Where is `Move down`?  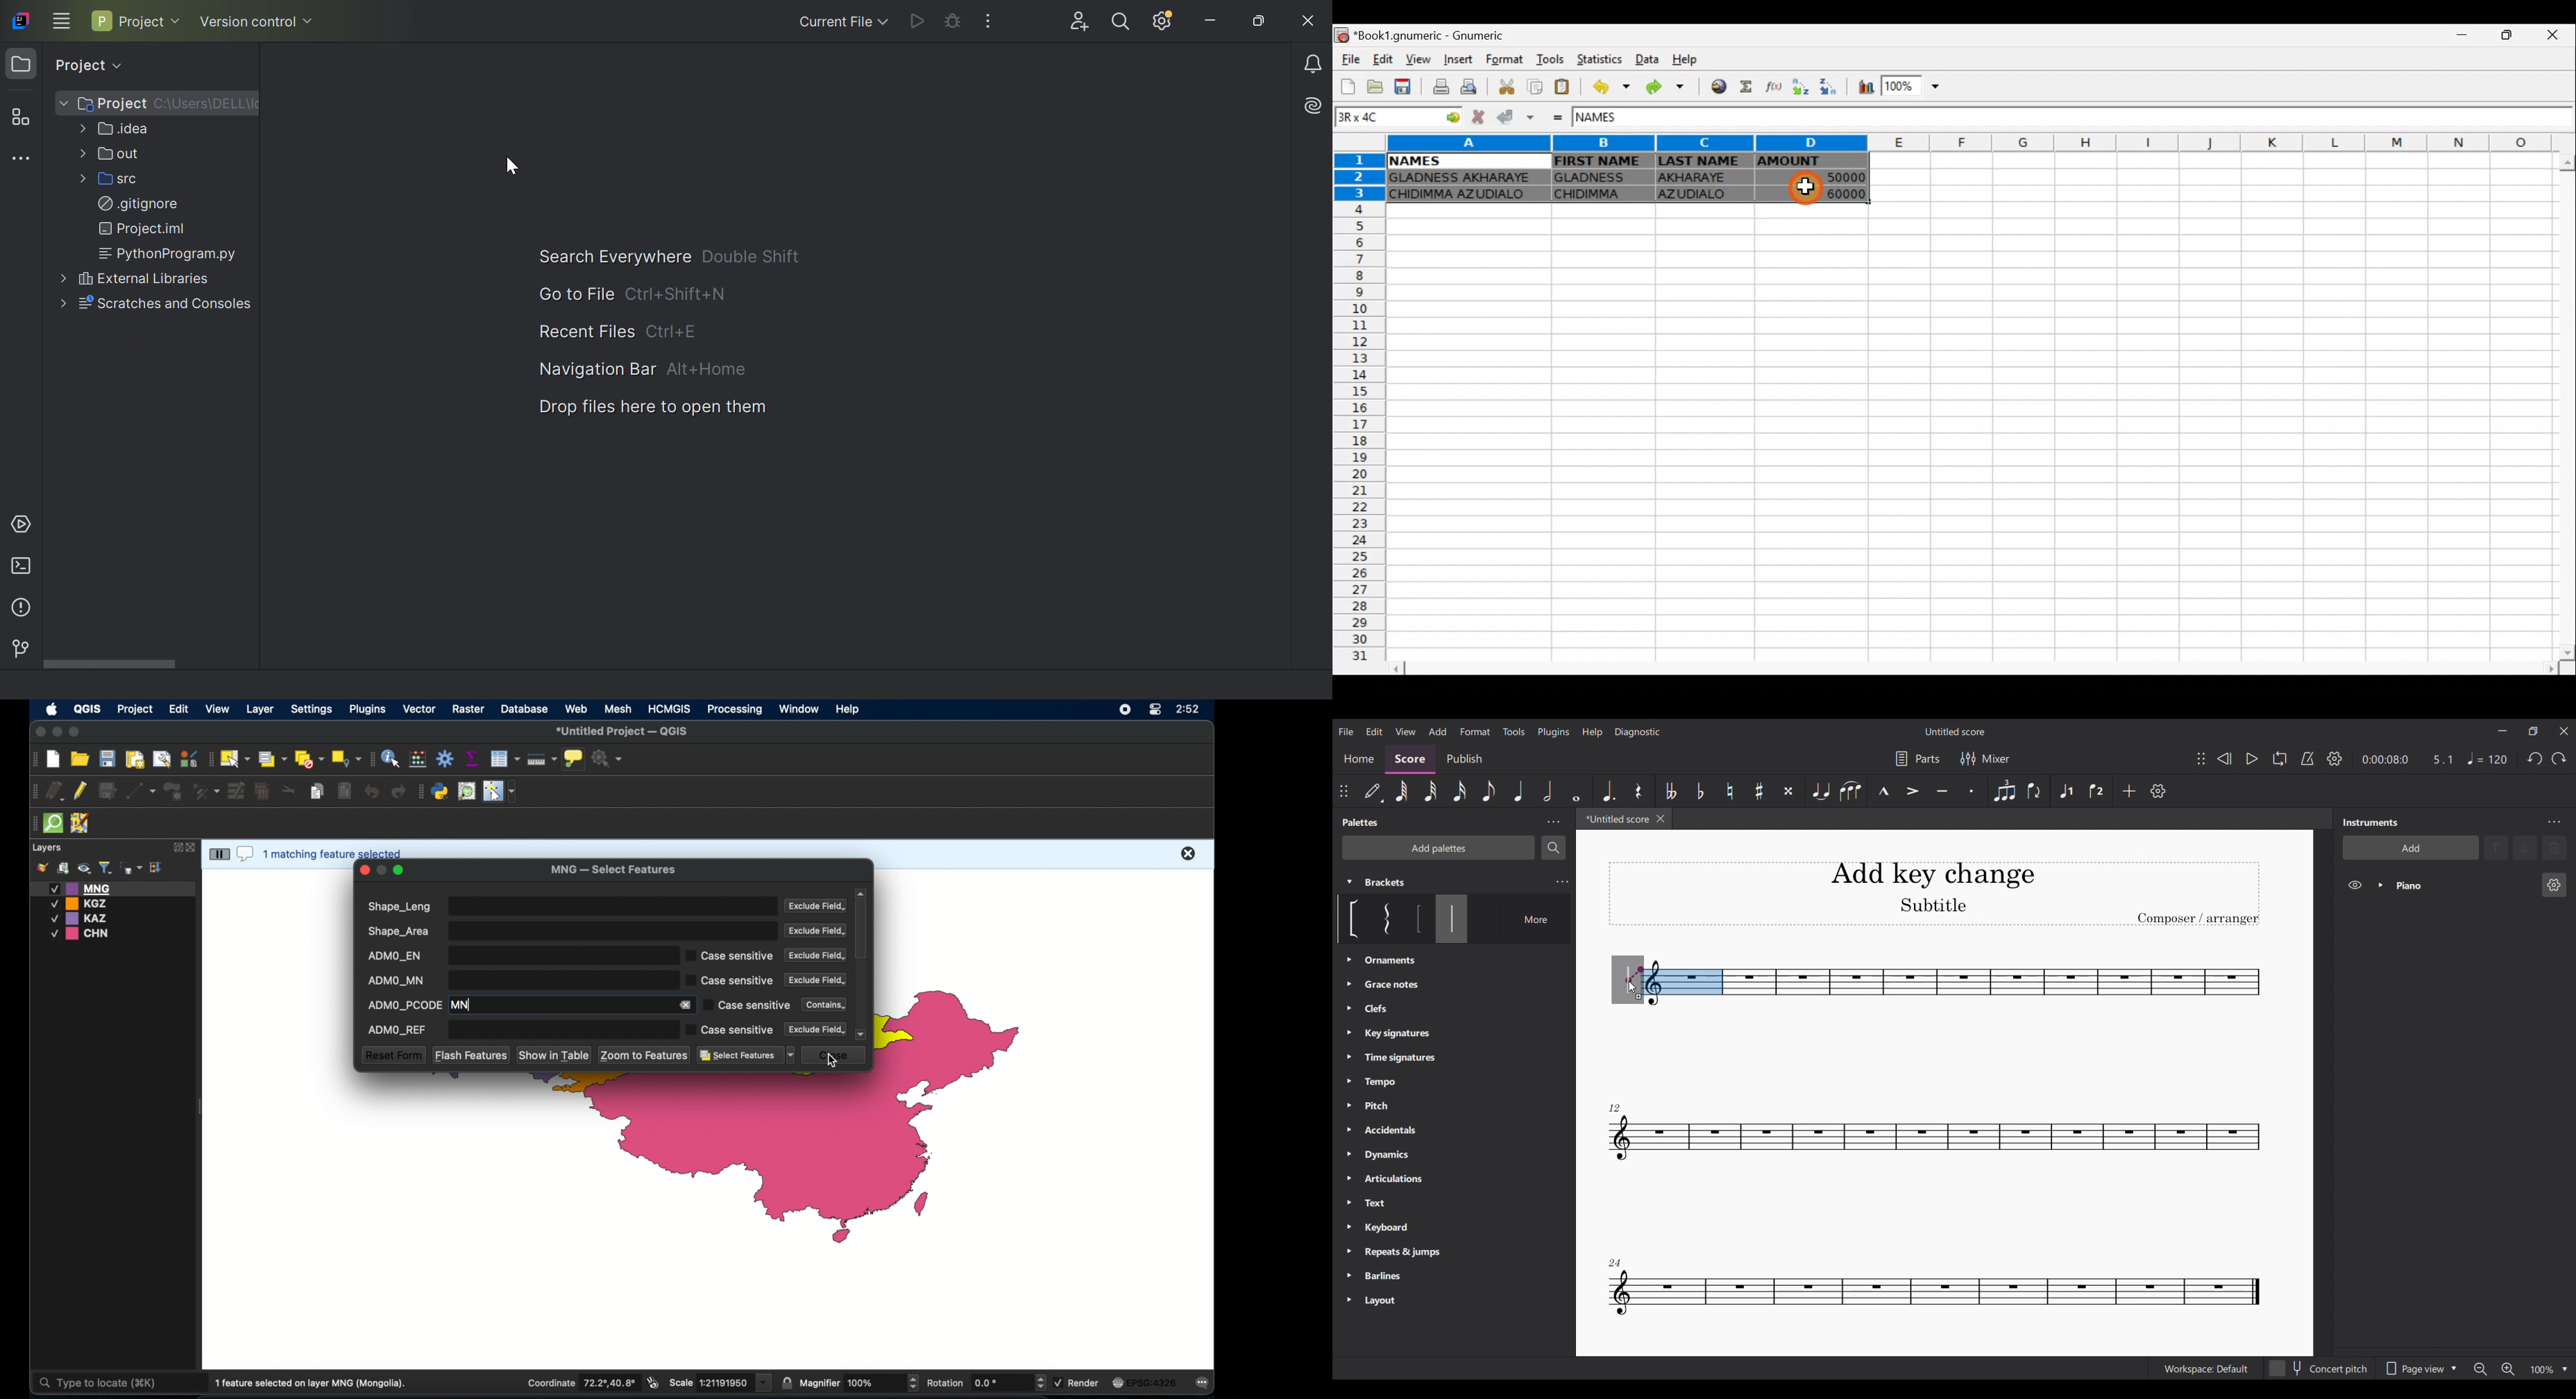
Move down is located at coordinates (2525, 848).